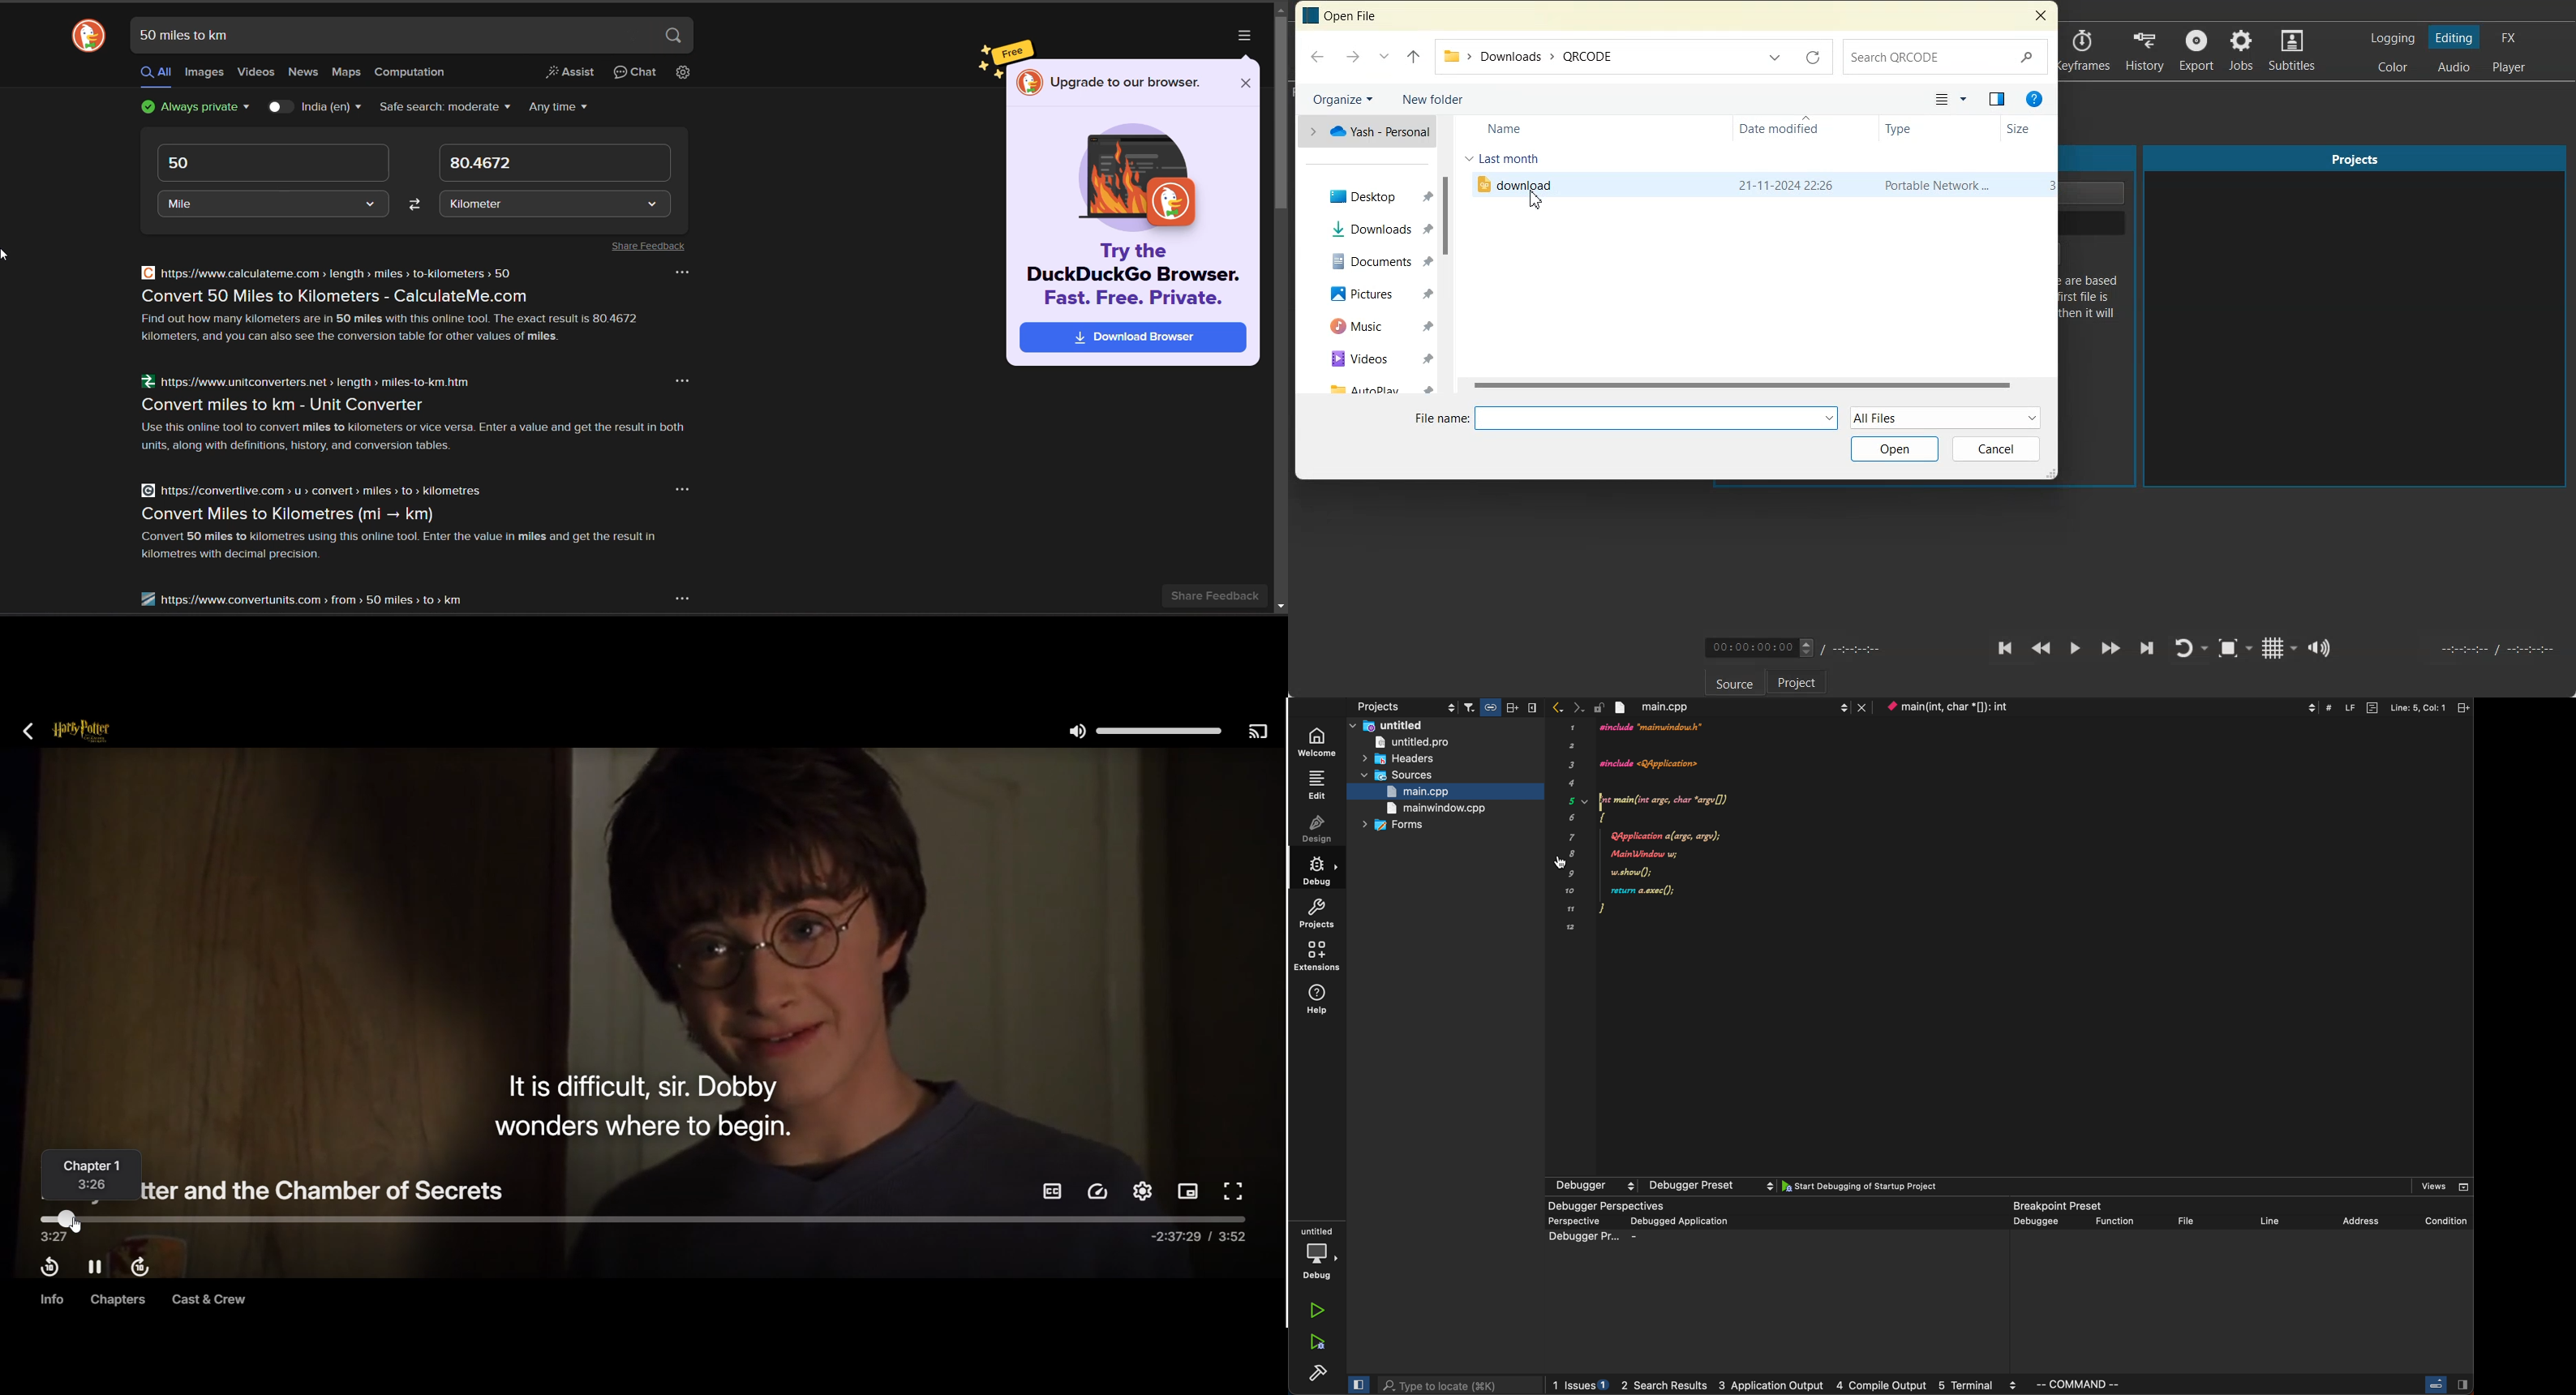 The image size is (2576, 1400). Describe the element at coordinates (1595, 58) in the screenshot. I see `File Path Address` at that location.